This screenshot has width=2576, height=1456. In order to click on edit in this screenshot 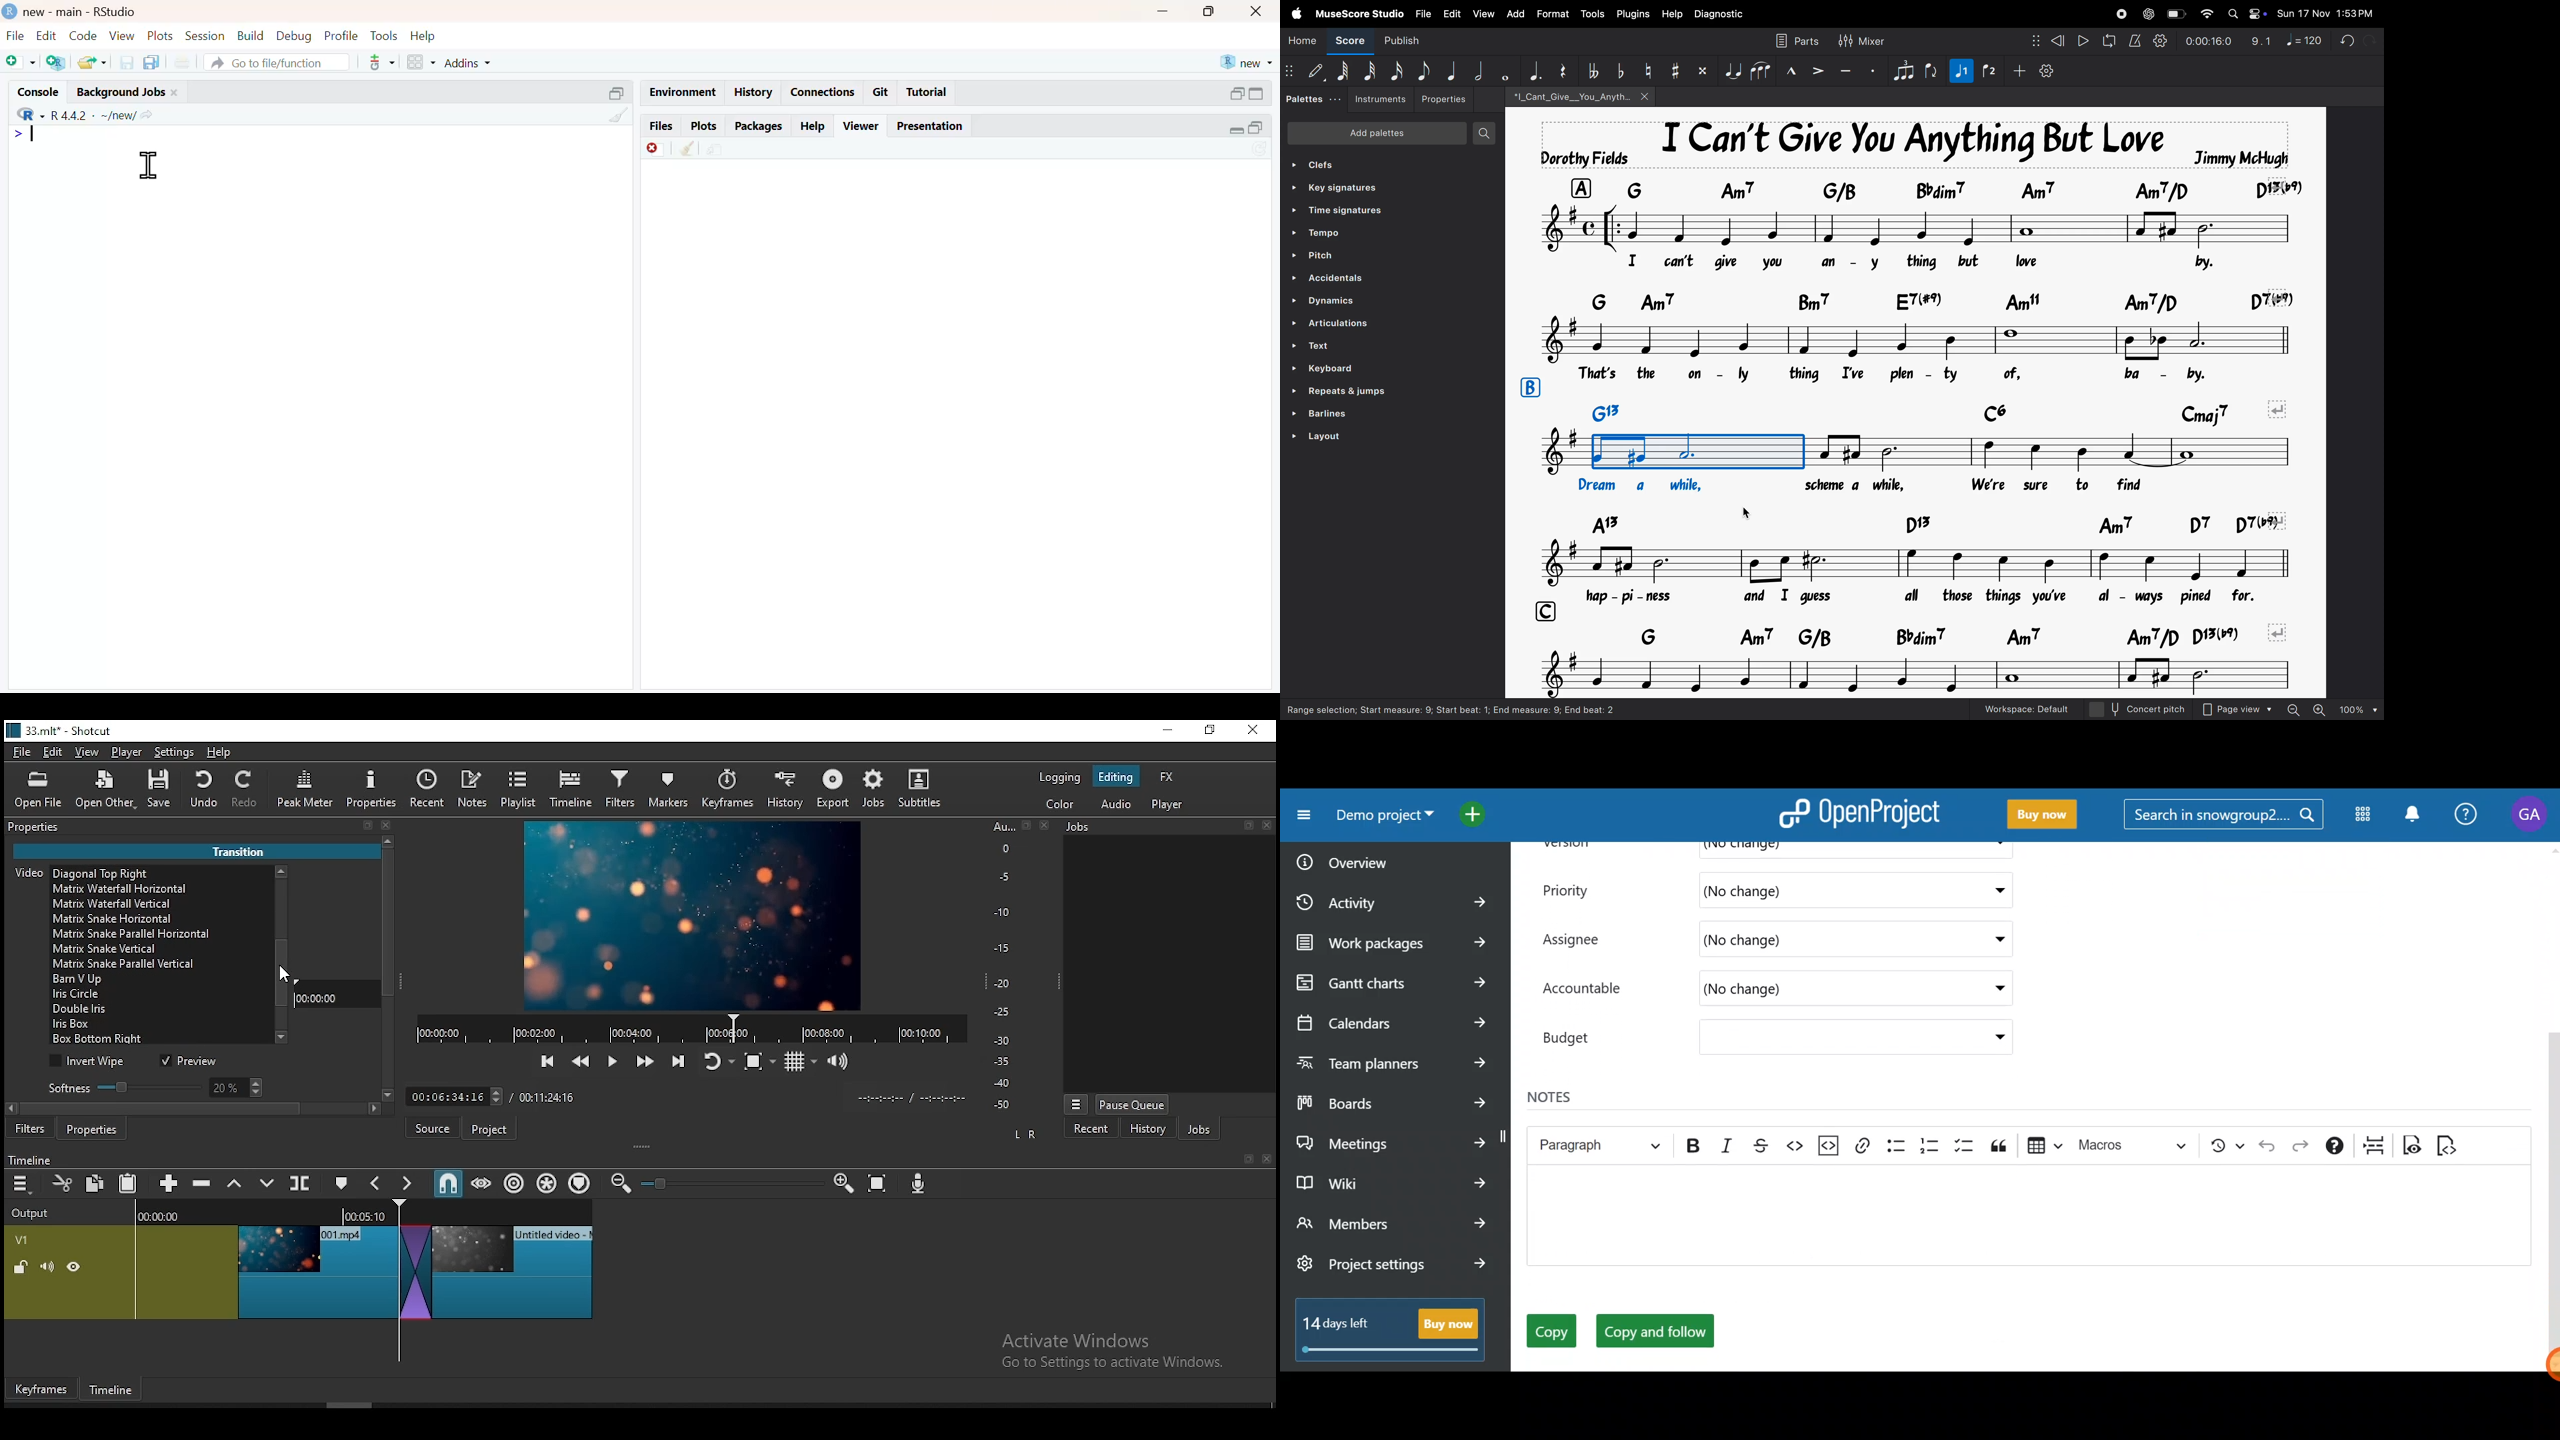, I will do `click(54, 754)`.